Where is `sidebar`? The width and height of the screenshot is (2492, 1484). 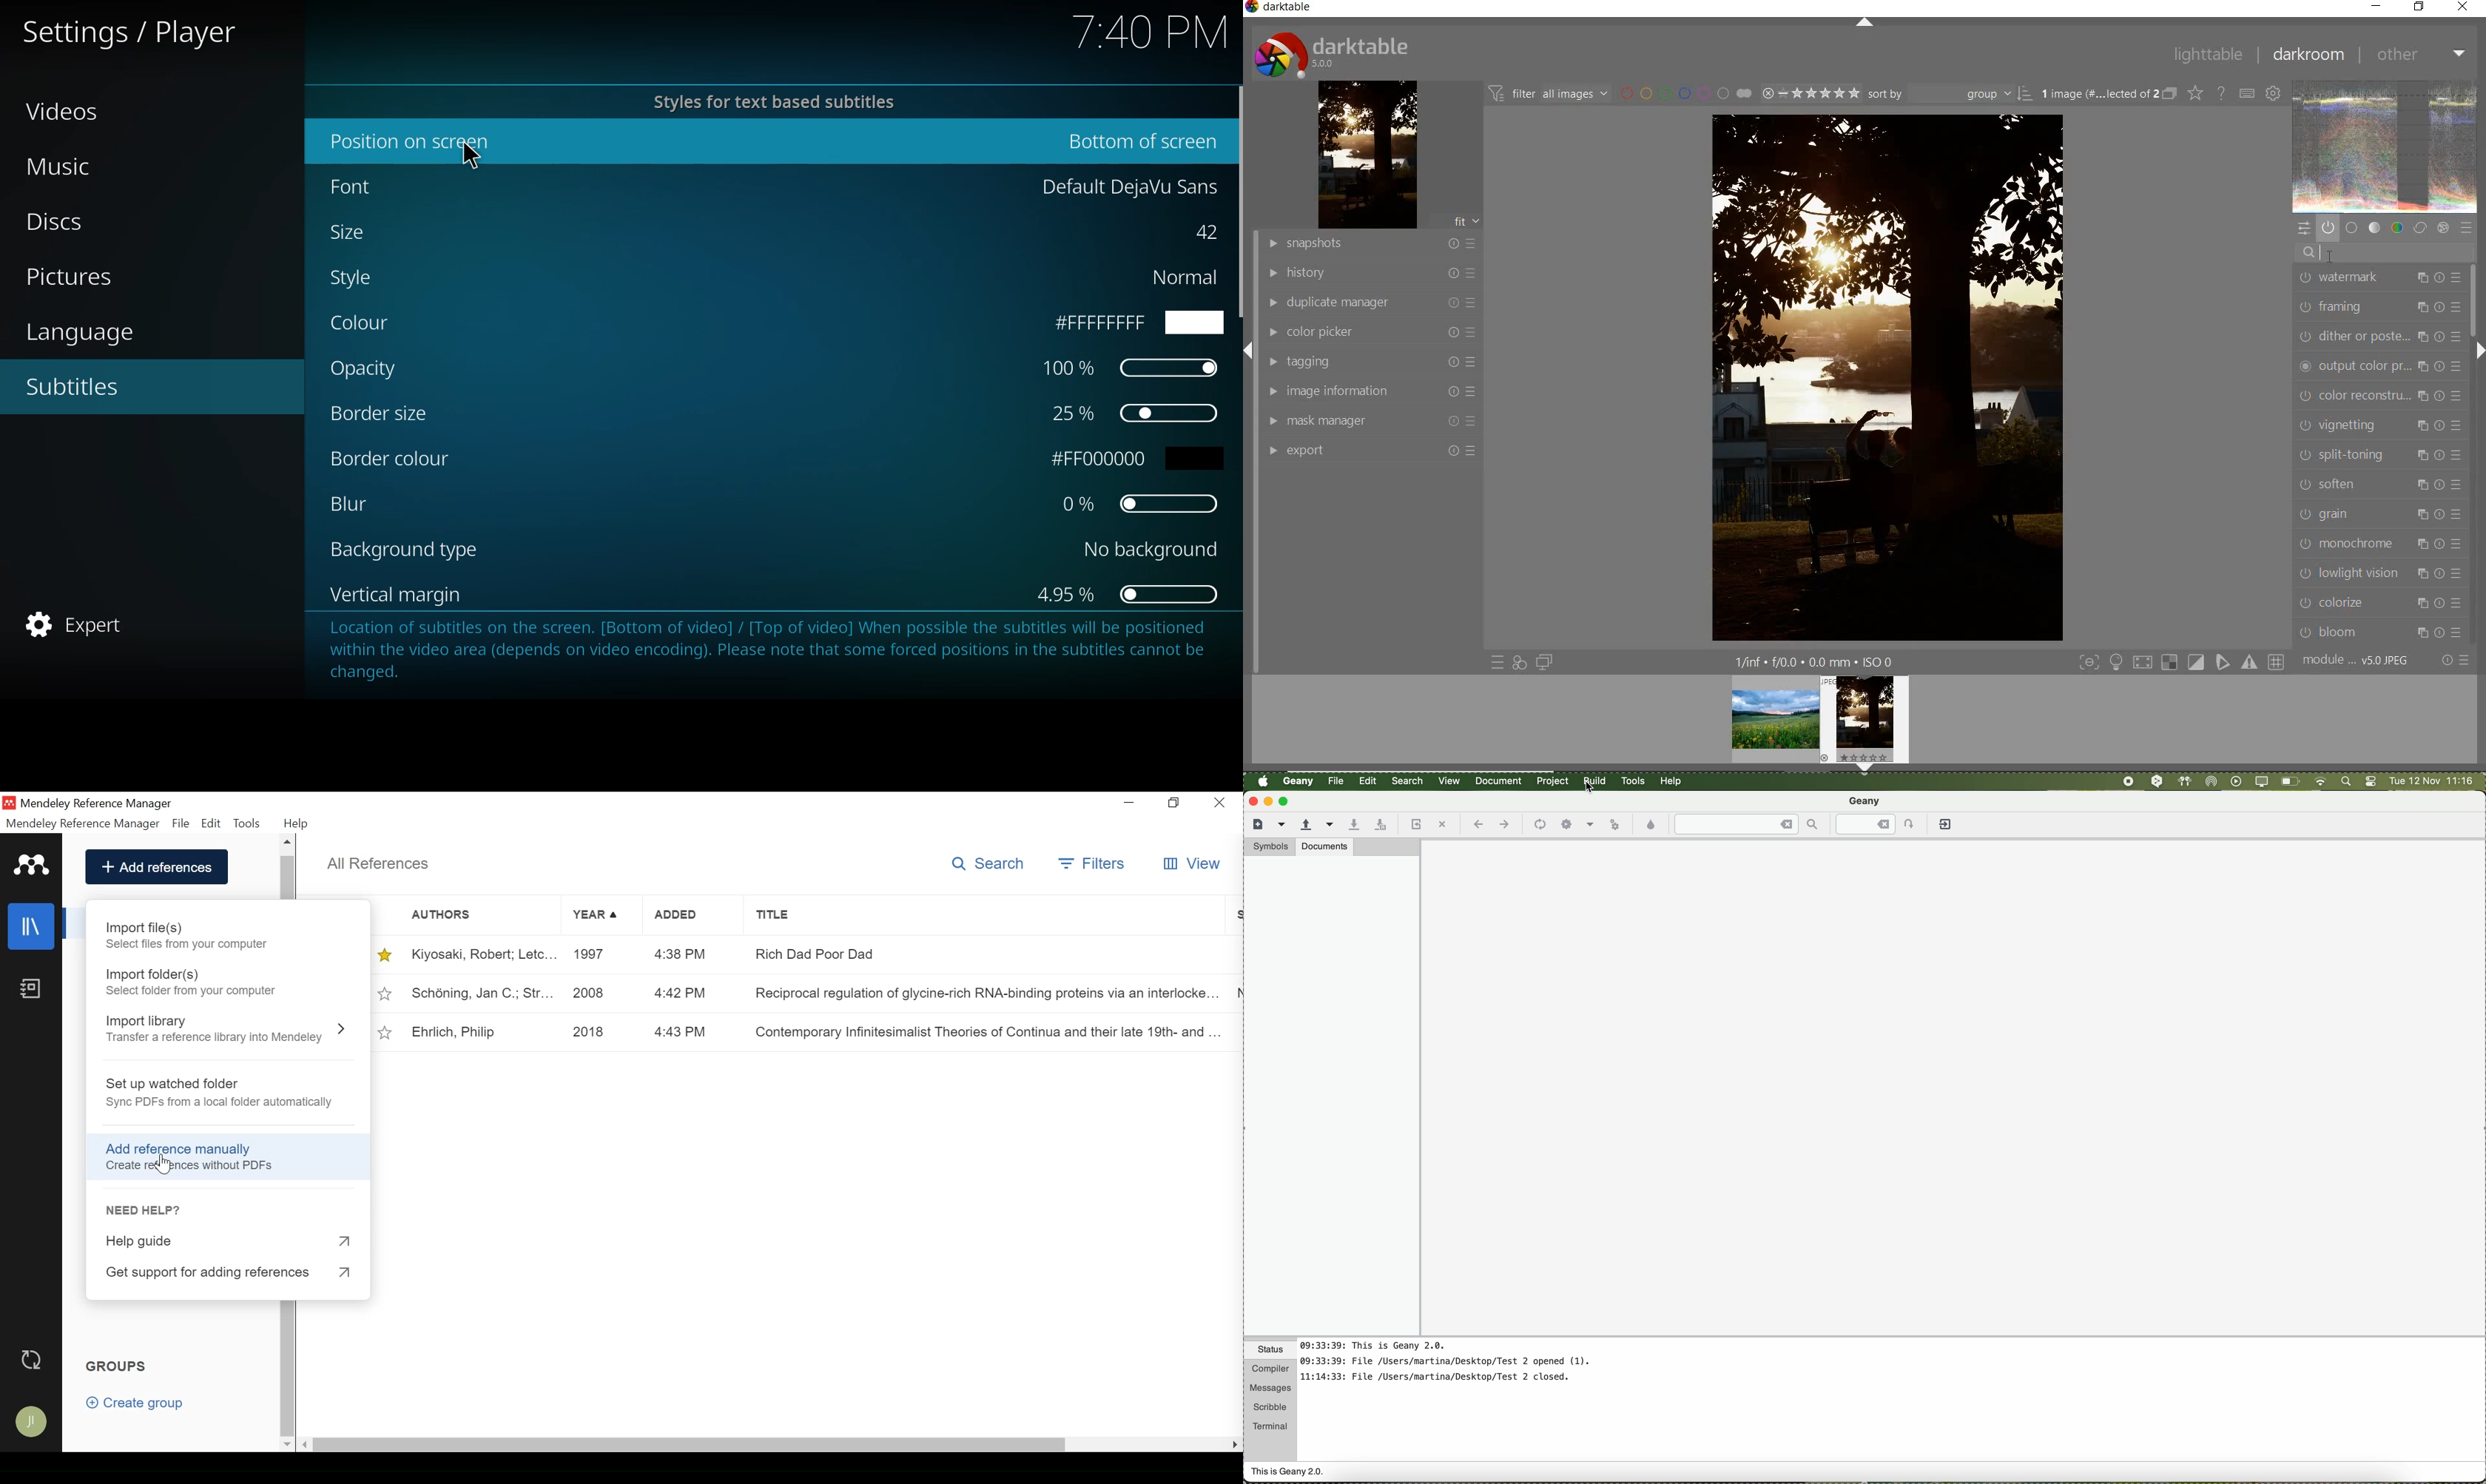
sidebar is located at coordinates (1331, 1096).